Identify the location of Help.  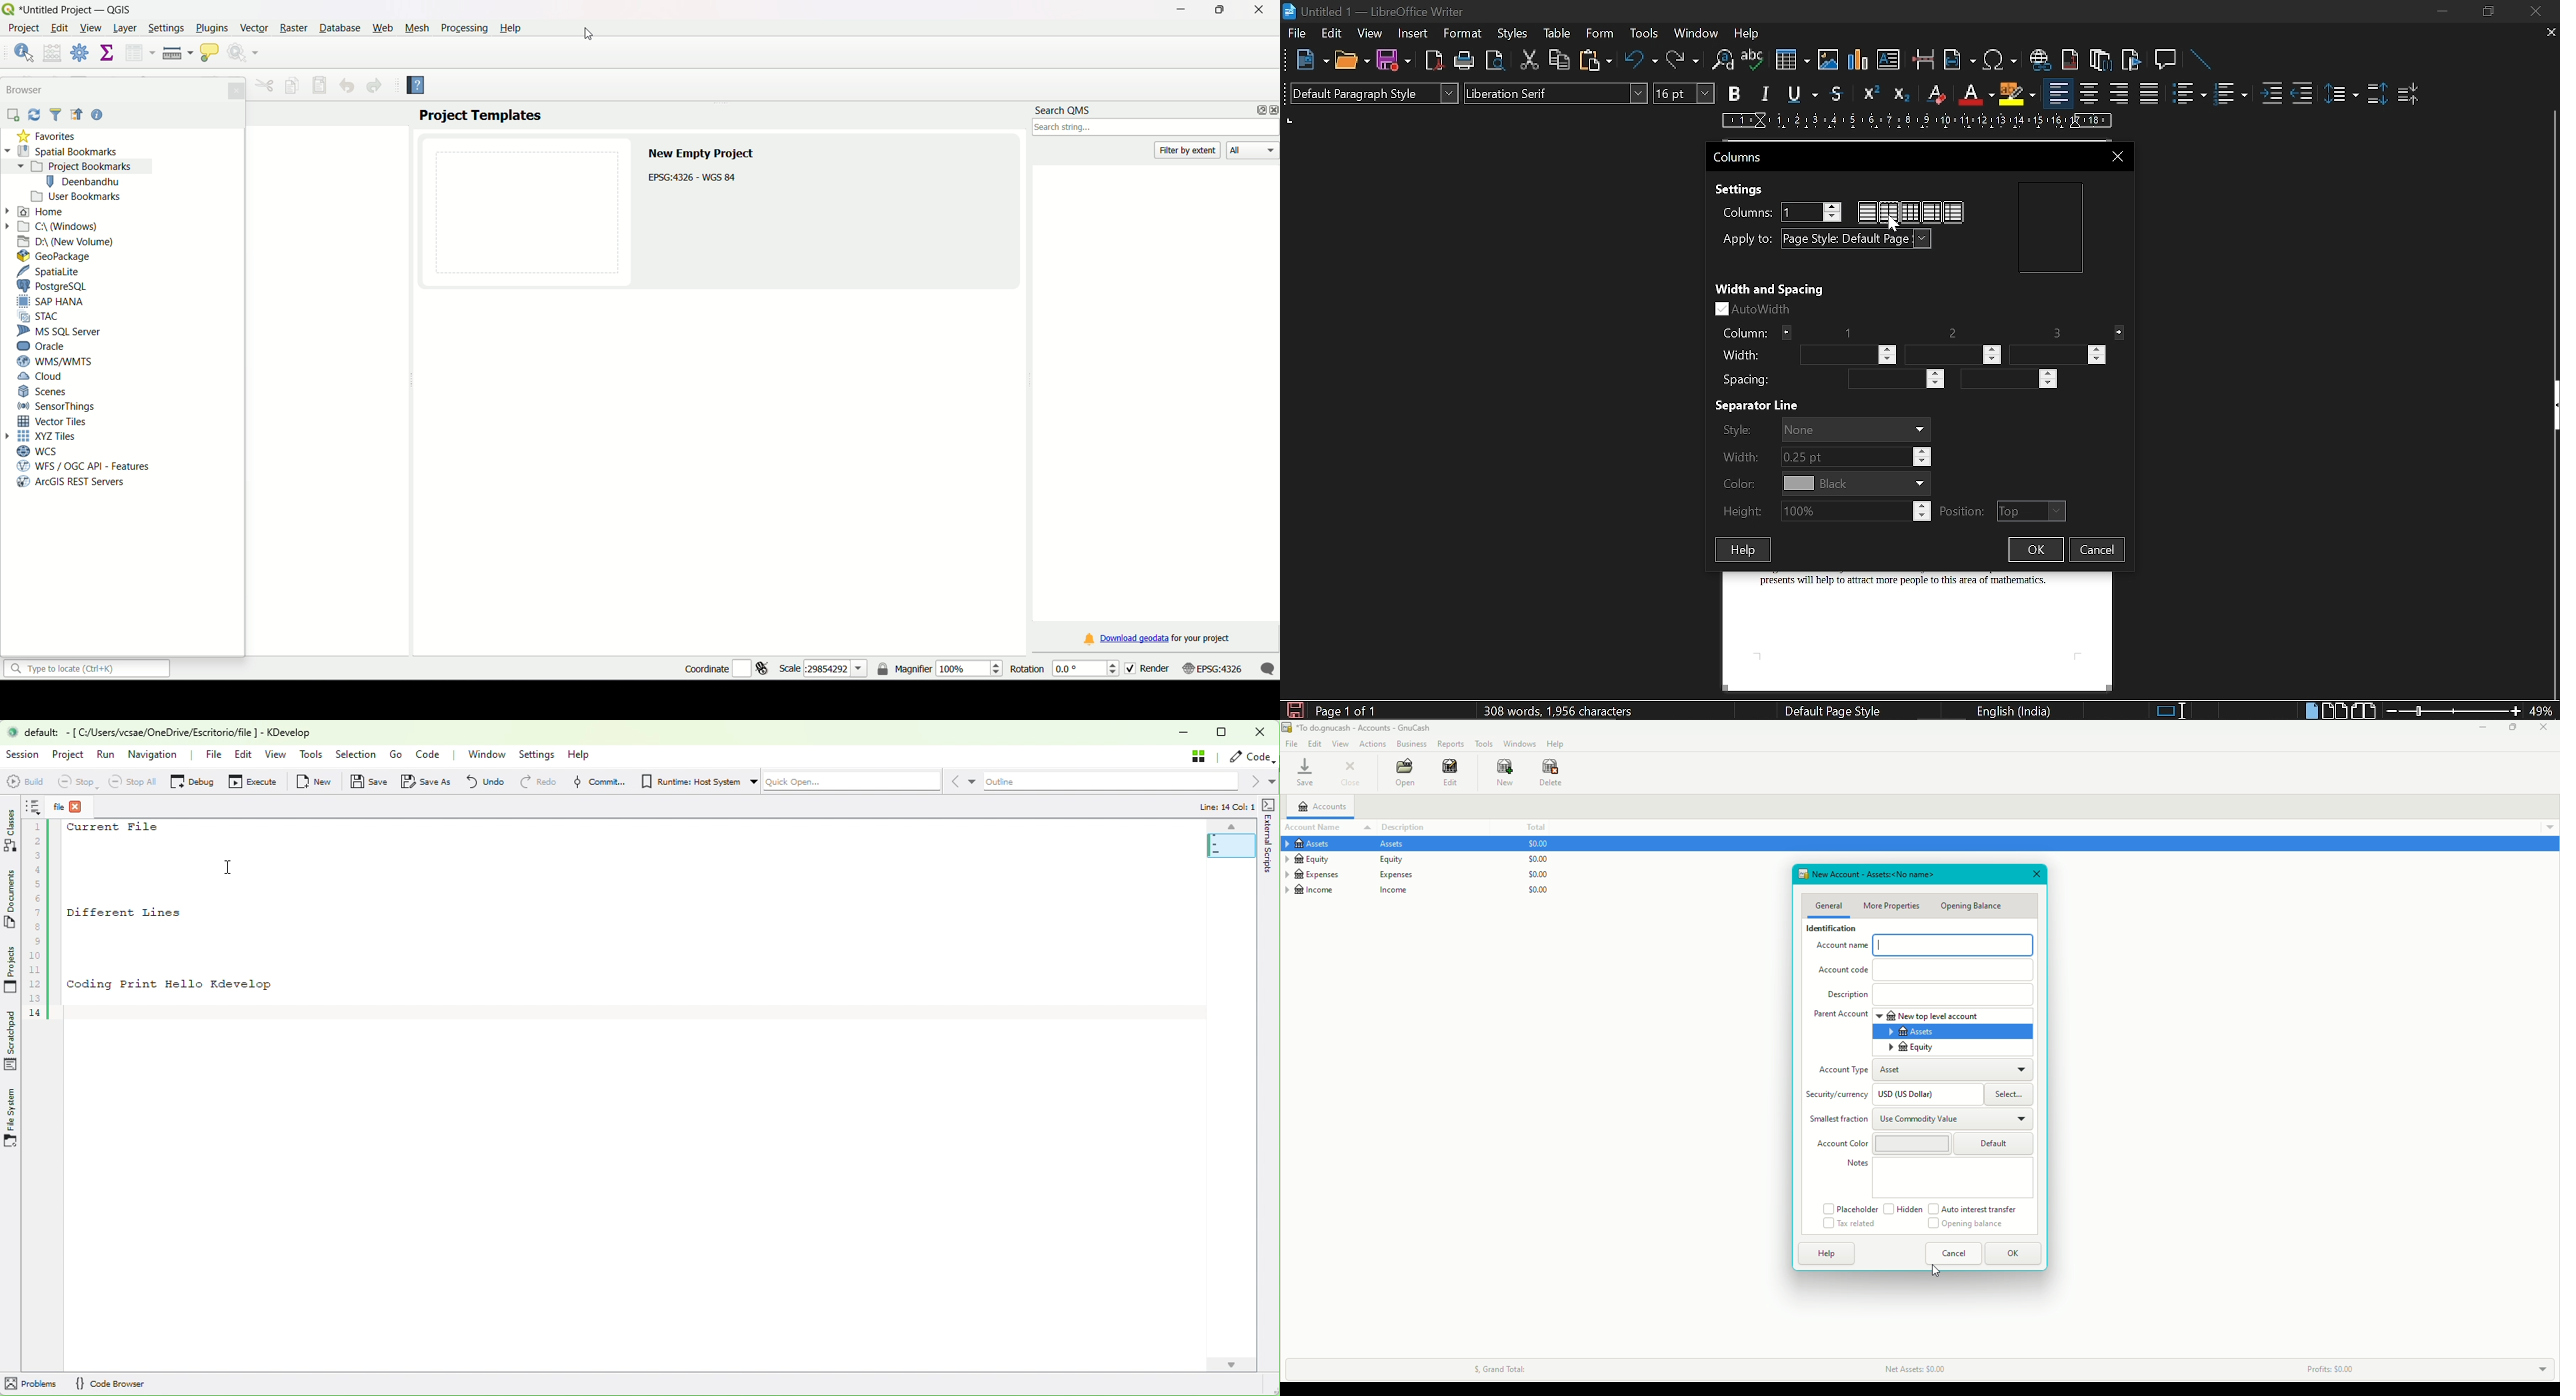
(1741, 547).